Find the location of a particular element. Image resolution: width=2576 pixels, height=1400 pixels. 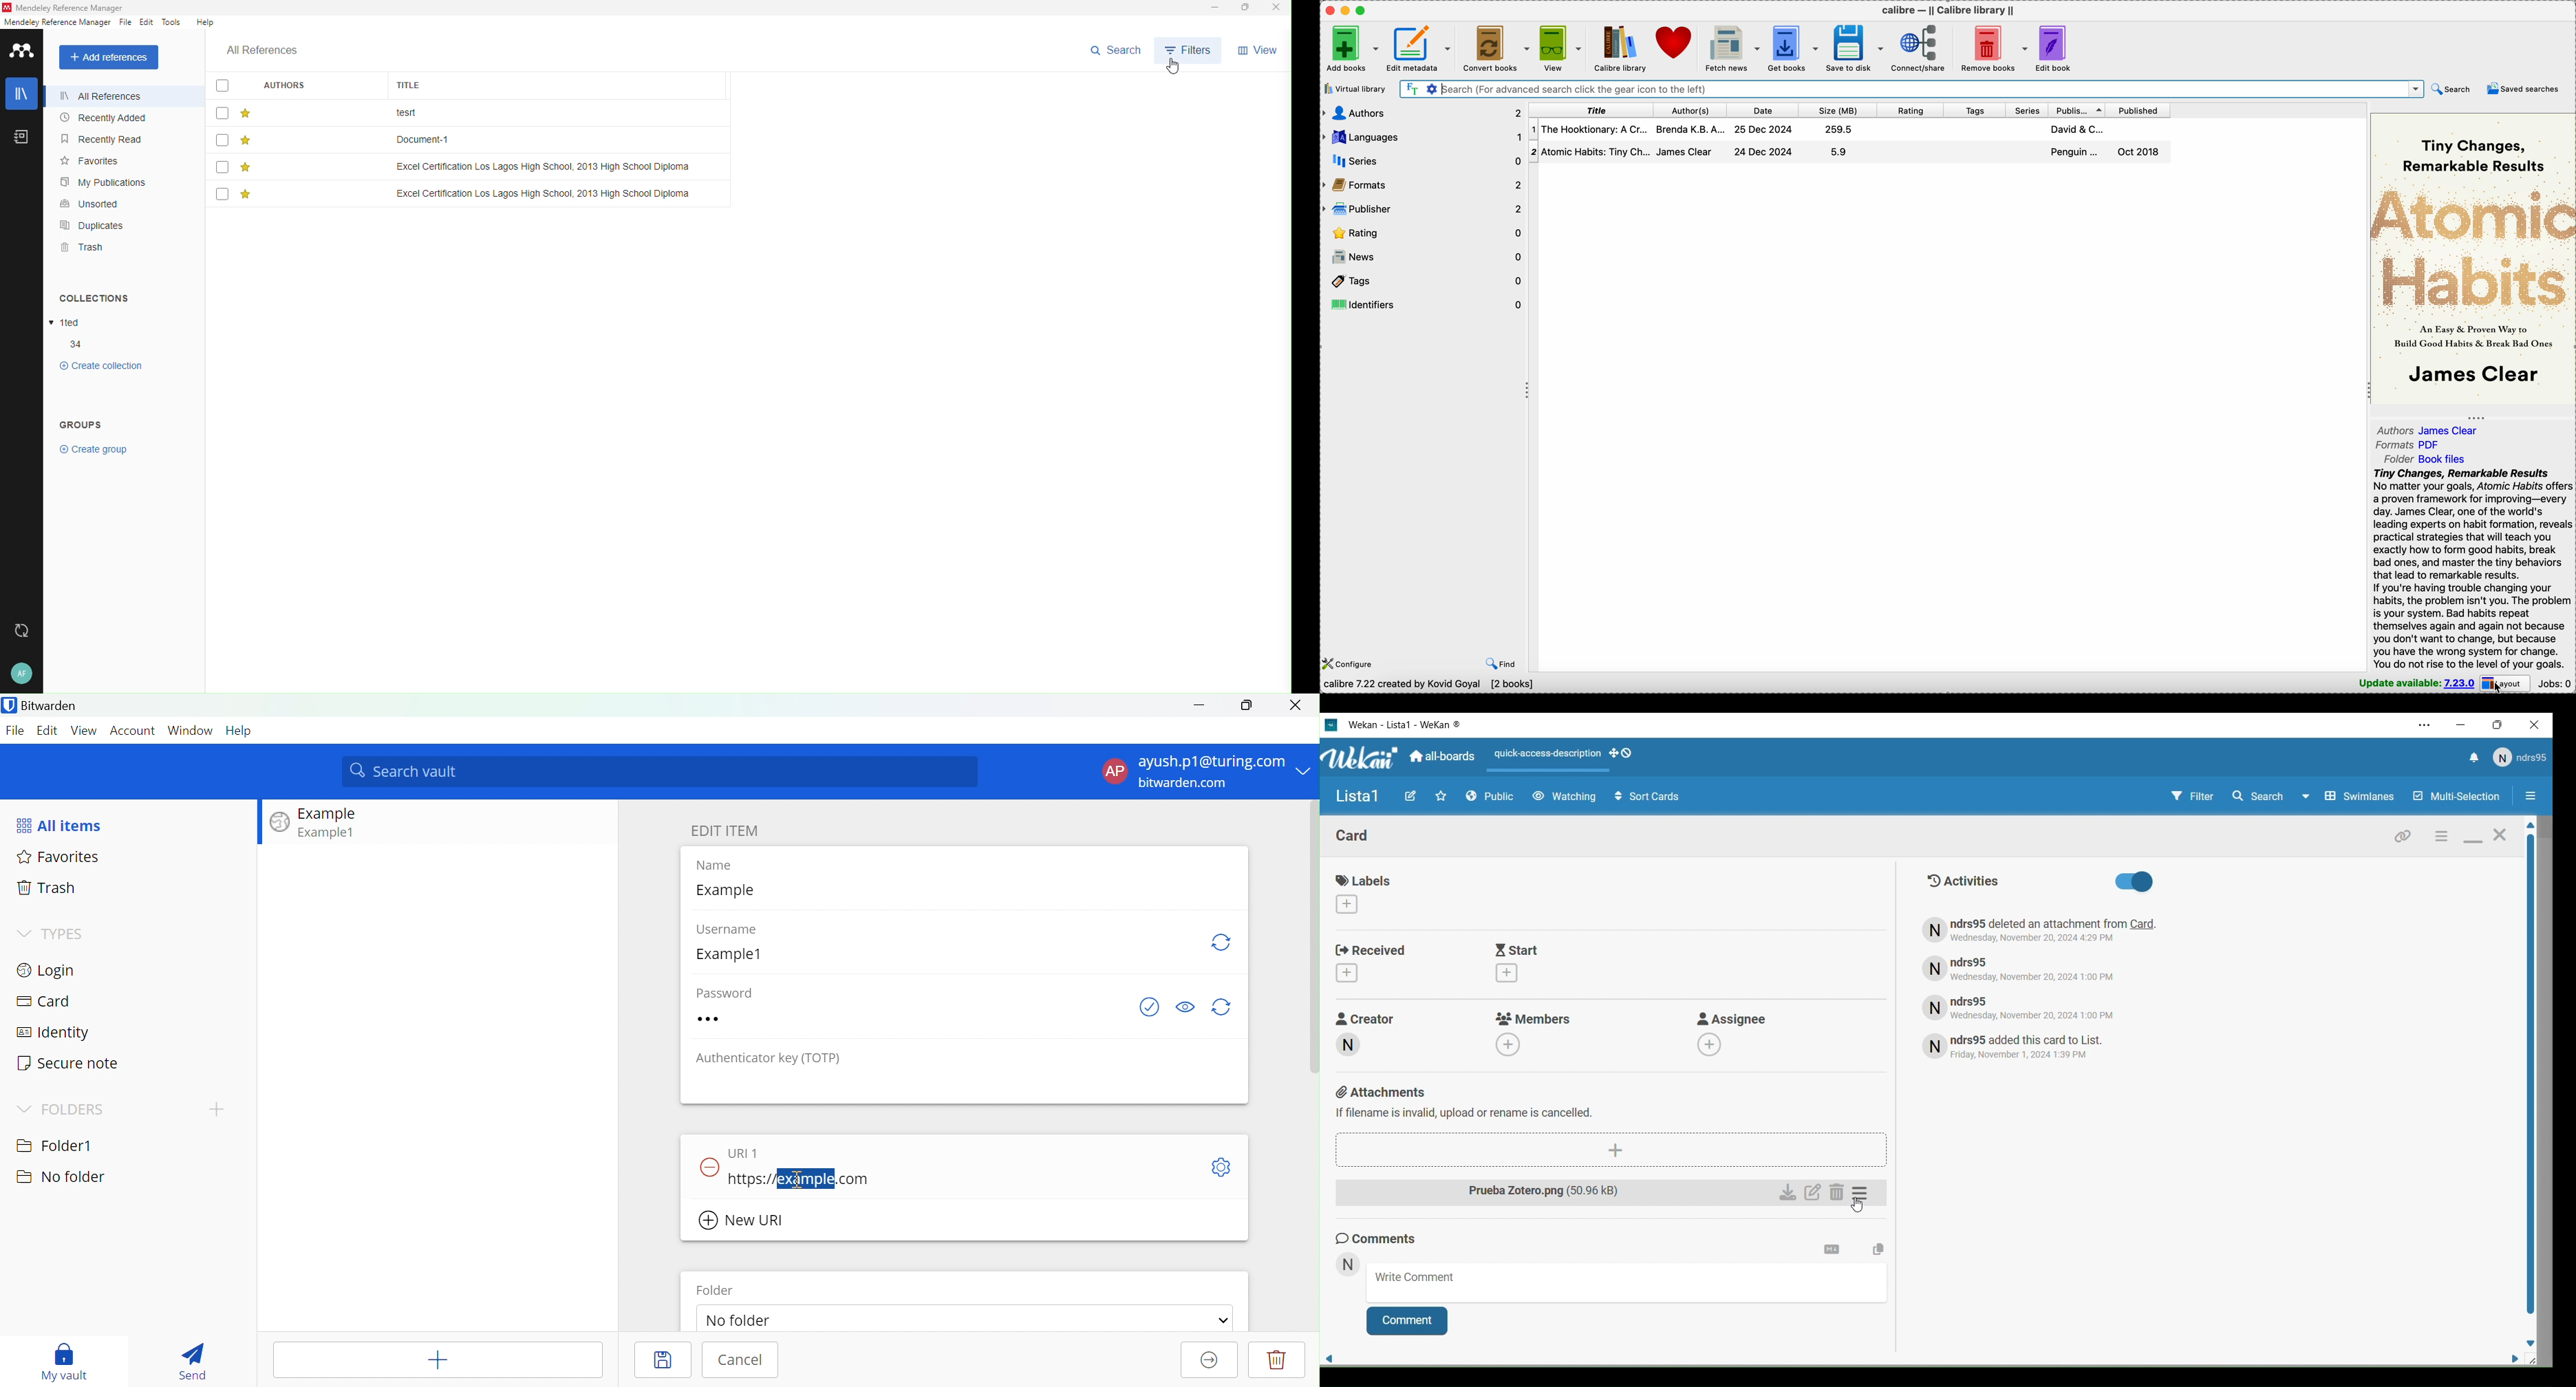

star is located at coordinates (247, 166).